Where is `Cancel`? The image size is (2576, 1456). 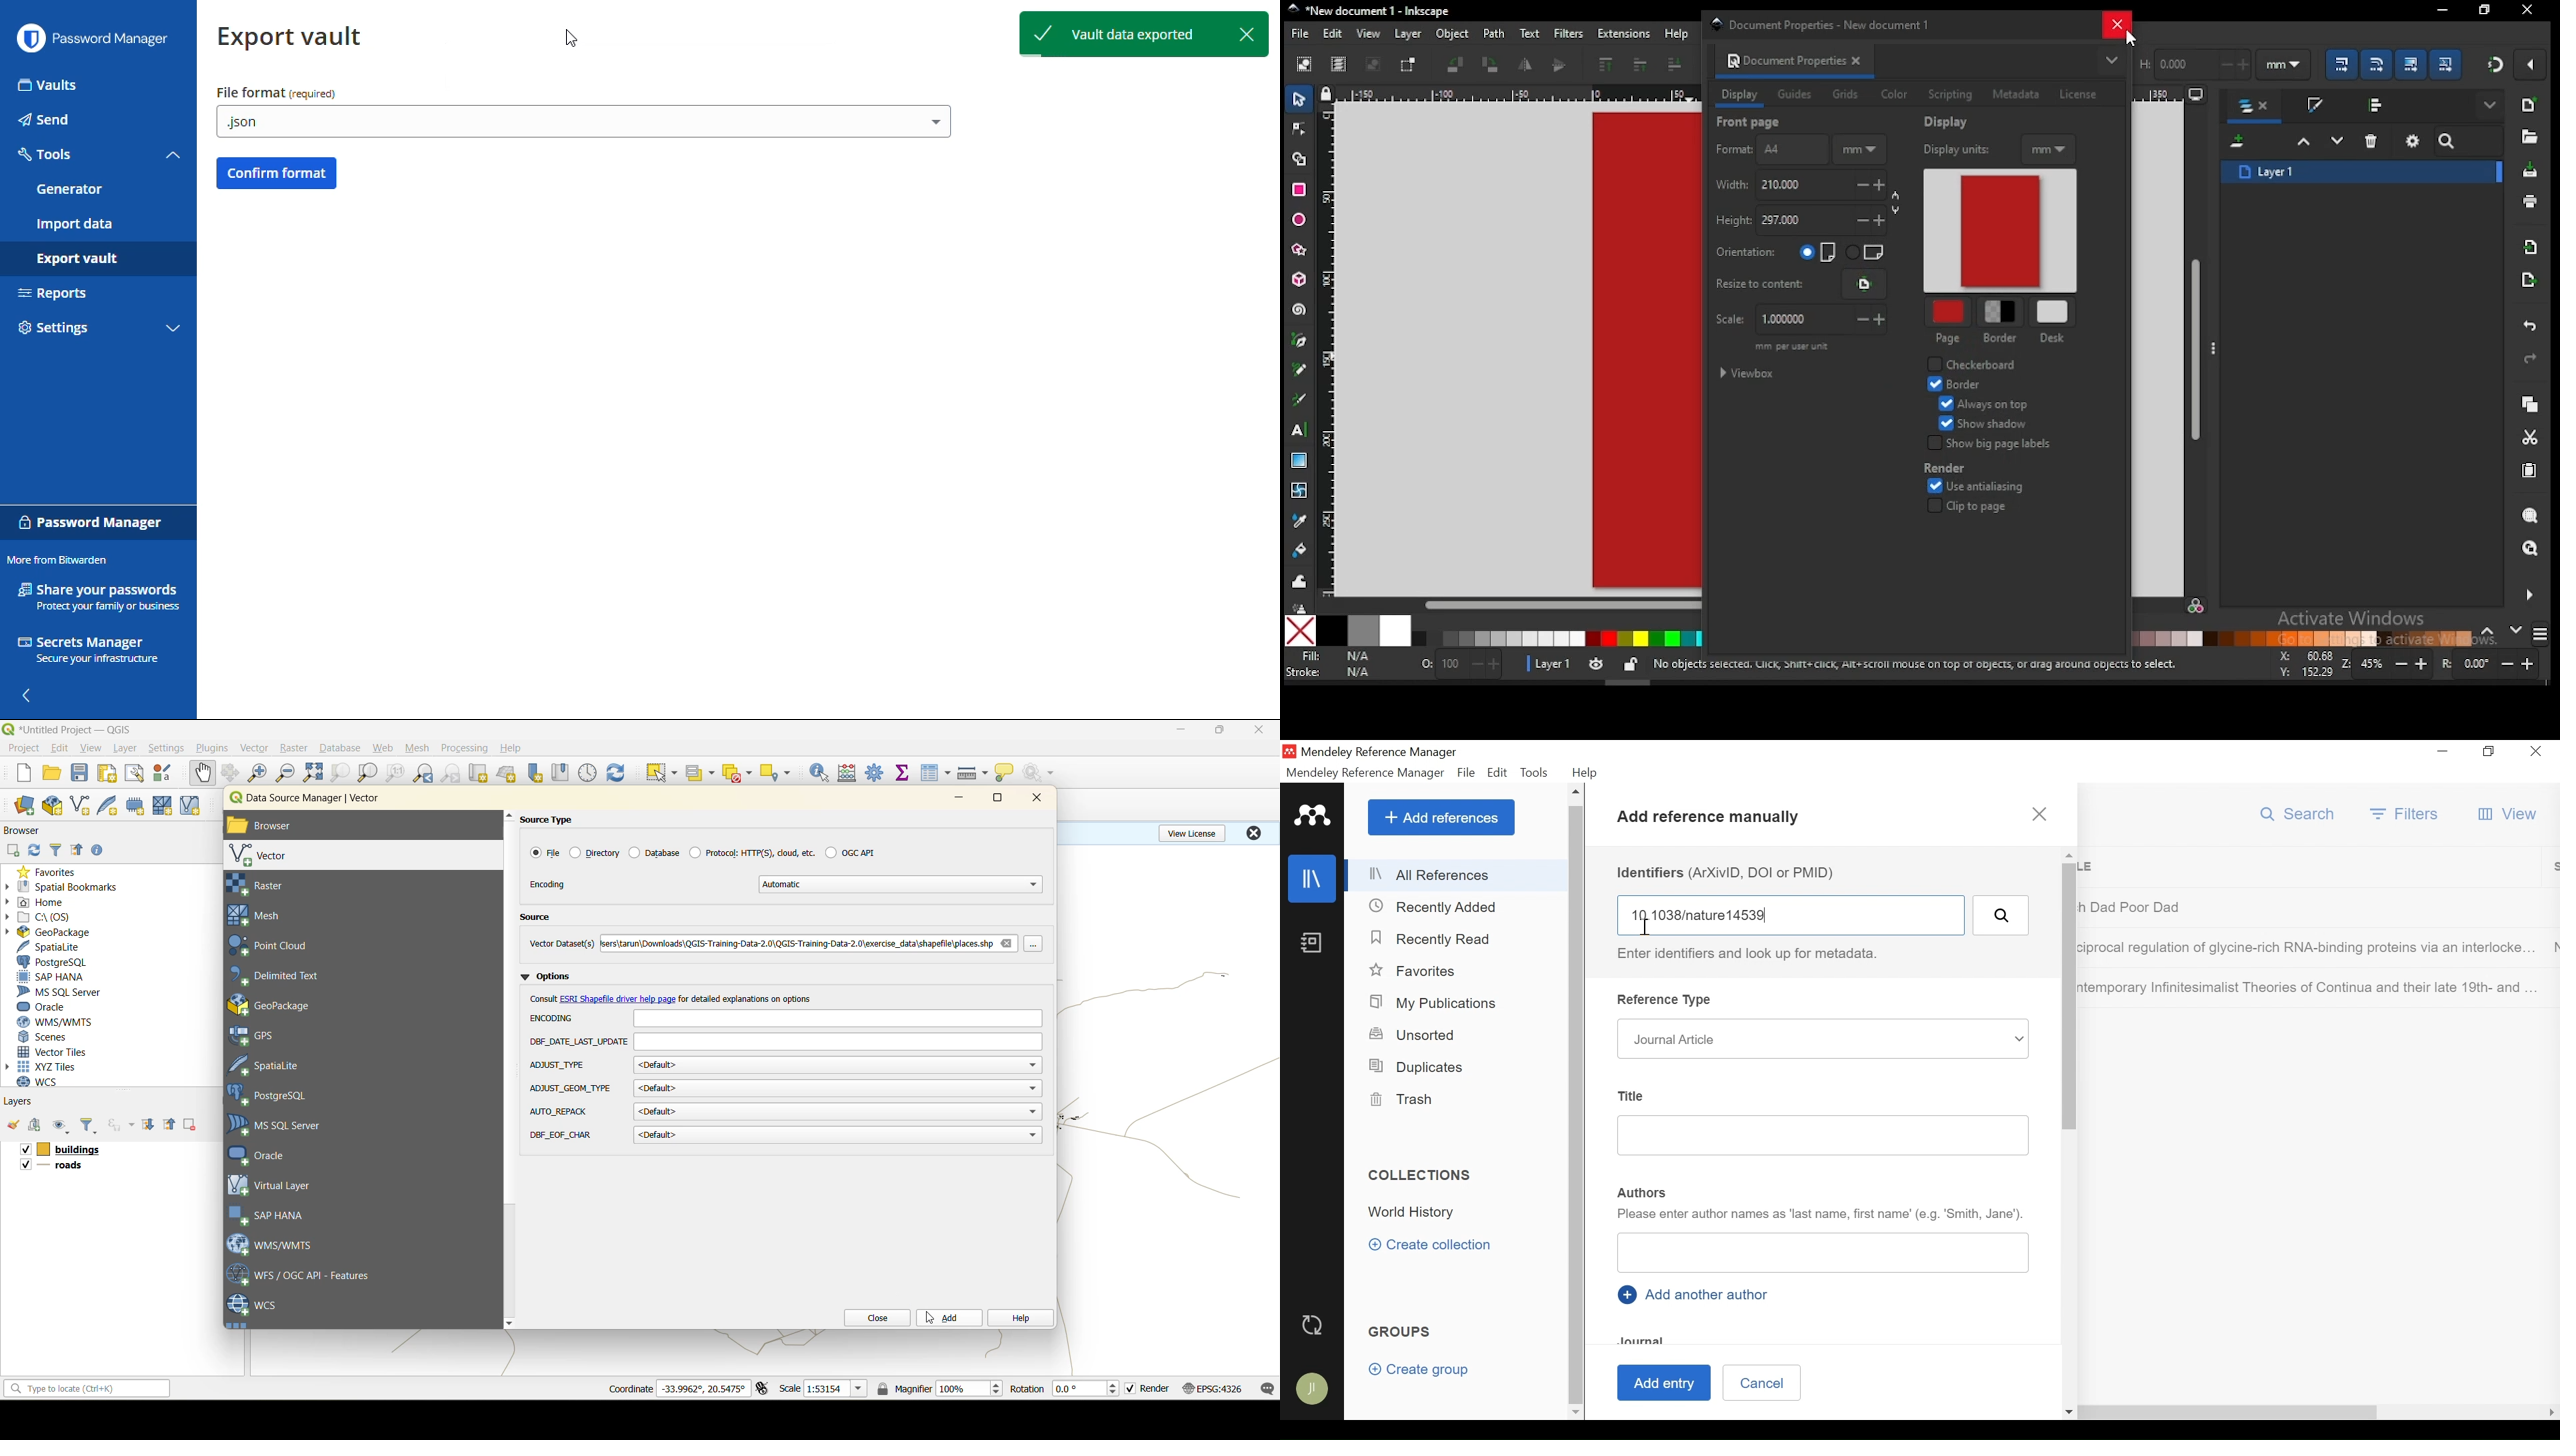 Cancel is located at coordinates (1761, 1382).